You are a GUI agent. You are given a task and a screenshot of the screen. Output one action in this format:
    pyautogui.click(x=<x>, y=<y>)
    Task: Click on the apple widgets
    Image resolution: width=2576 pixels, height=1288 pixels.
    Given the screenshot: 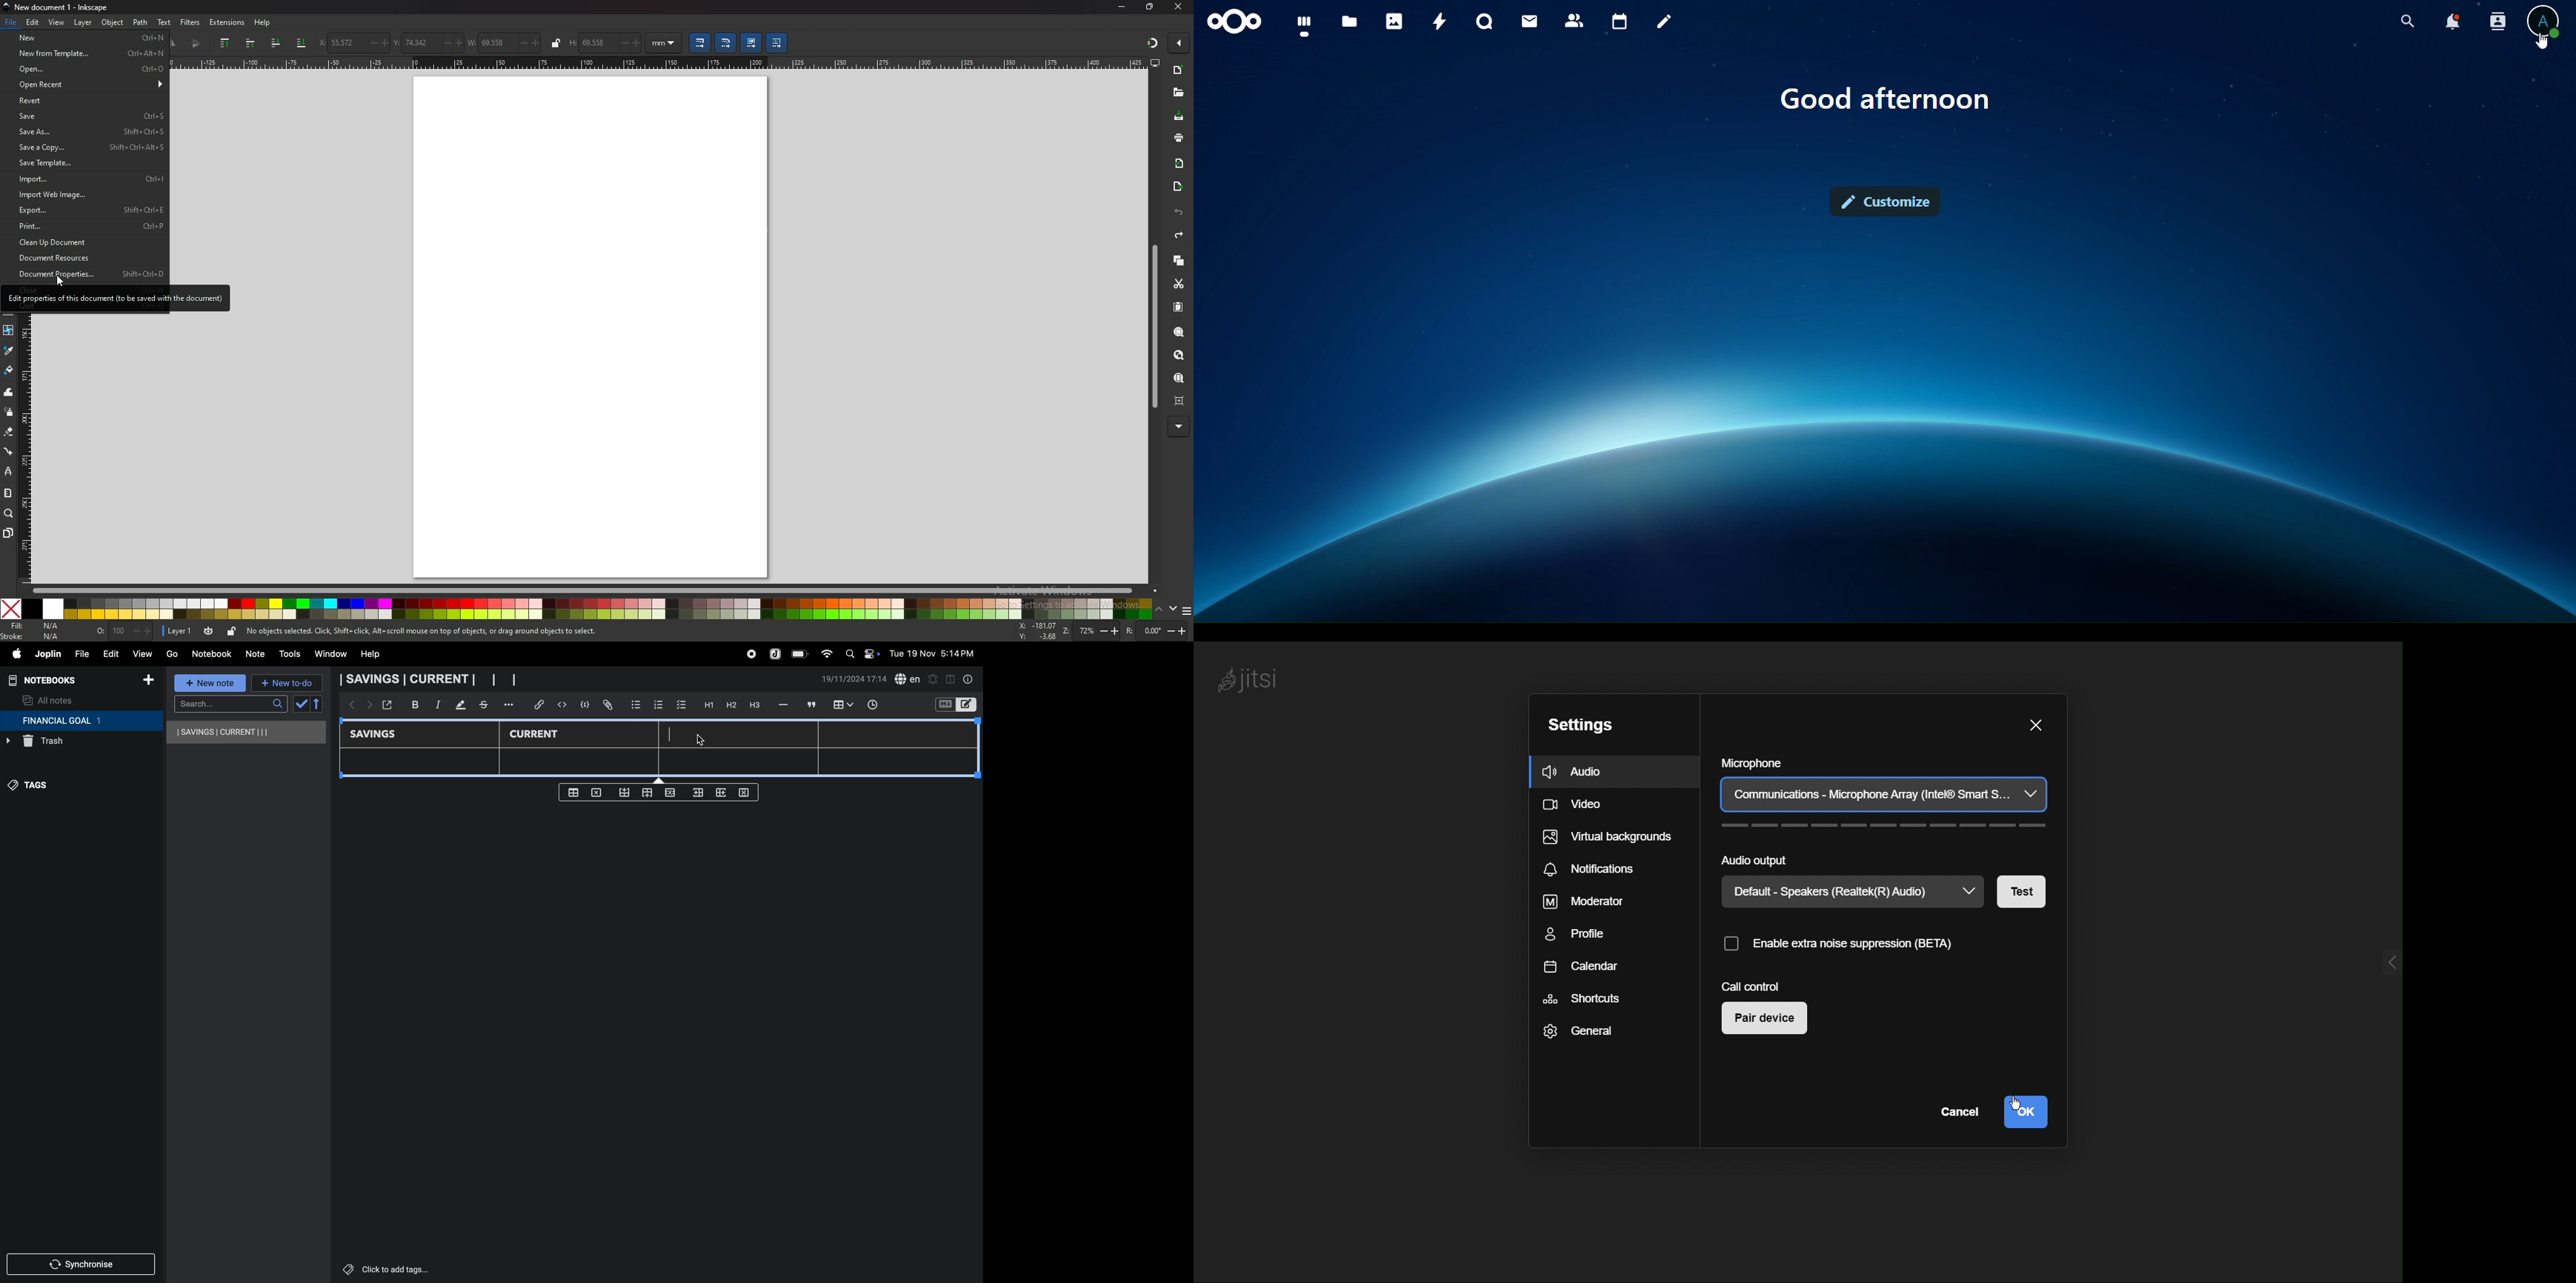 What is the action you would take?
    pyautogui.click(x=861, y=653)
    